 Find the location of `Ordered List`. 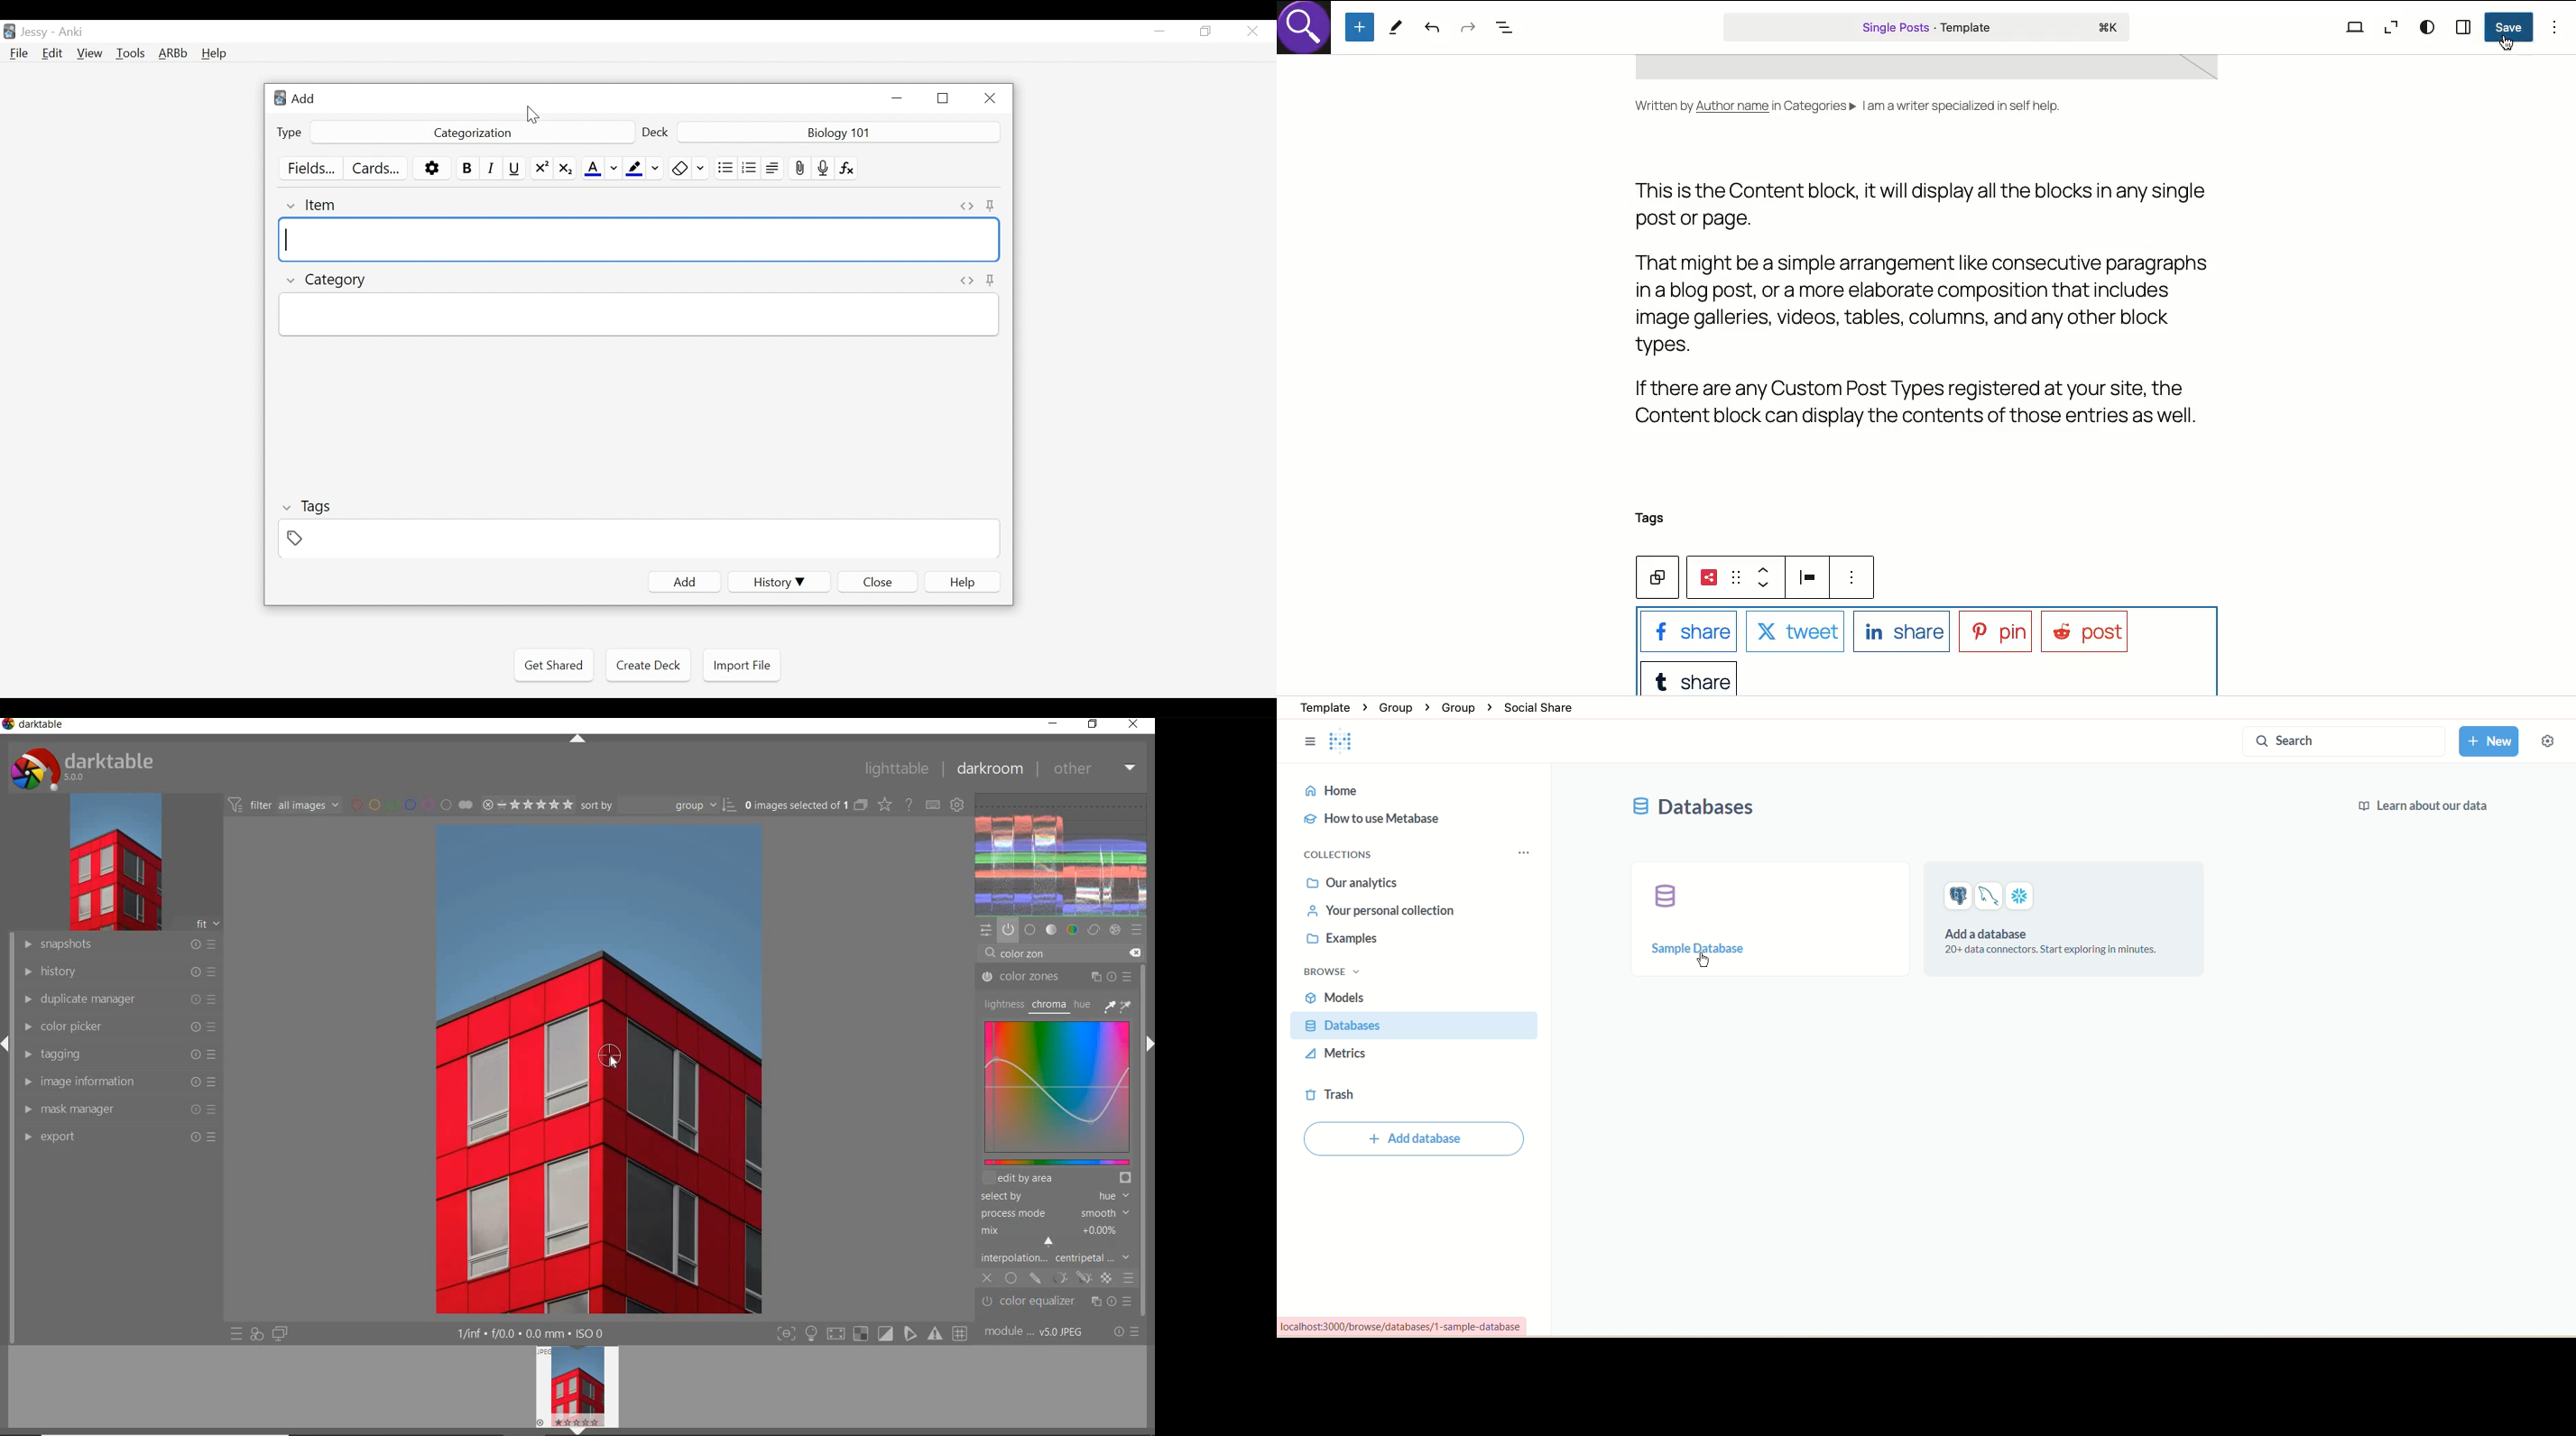

Ordered List is located at coordinates (749, 169).